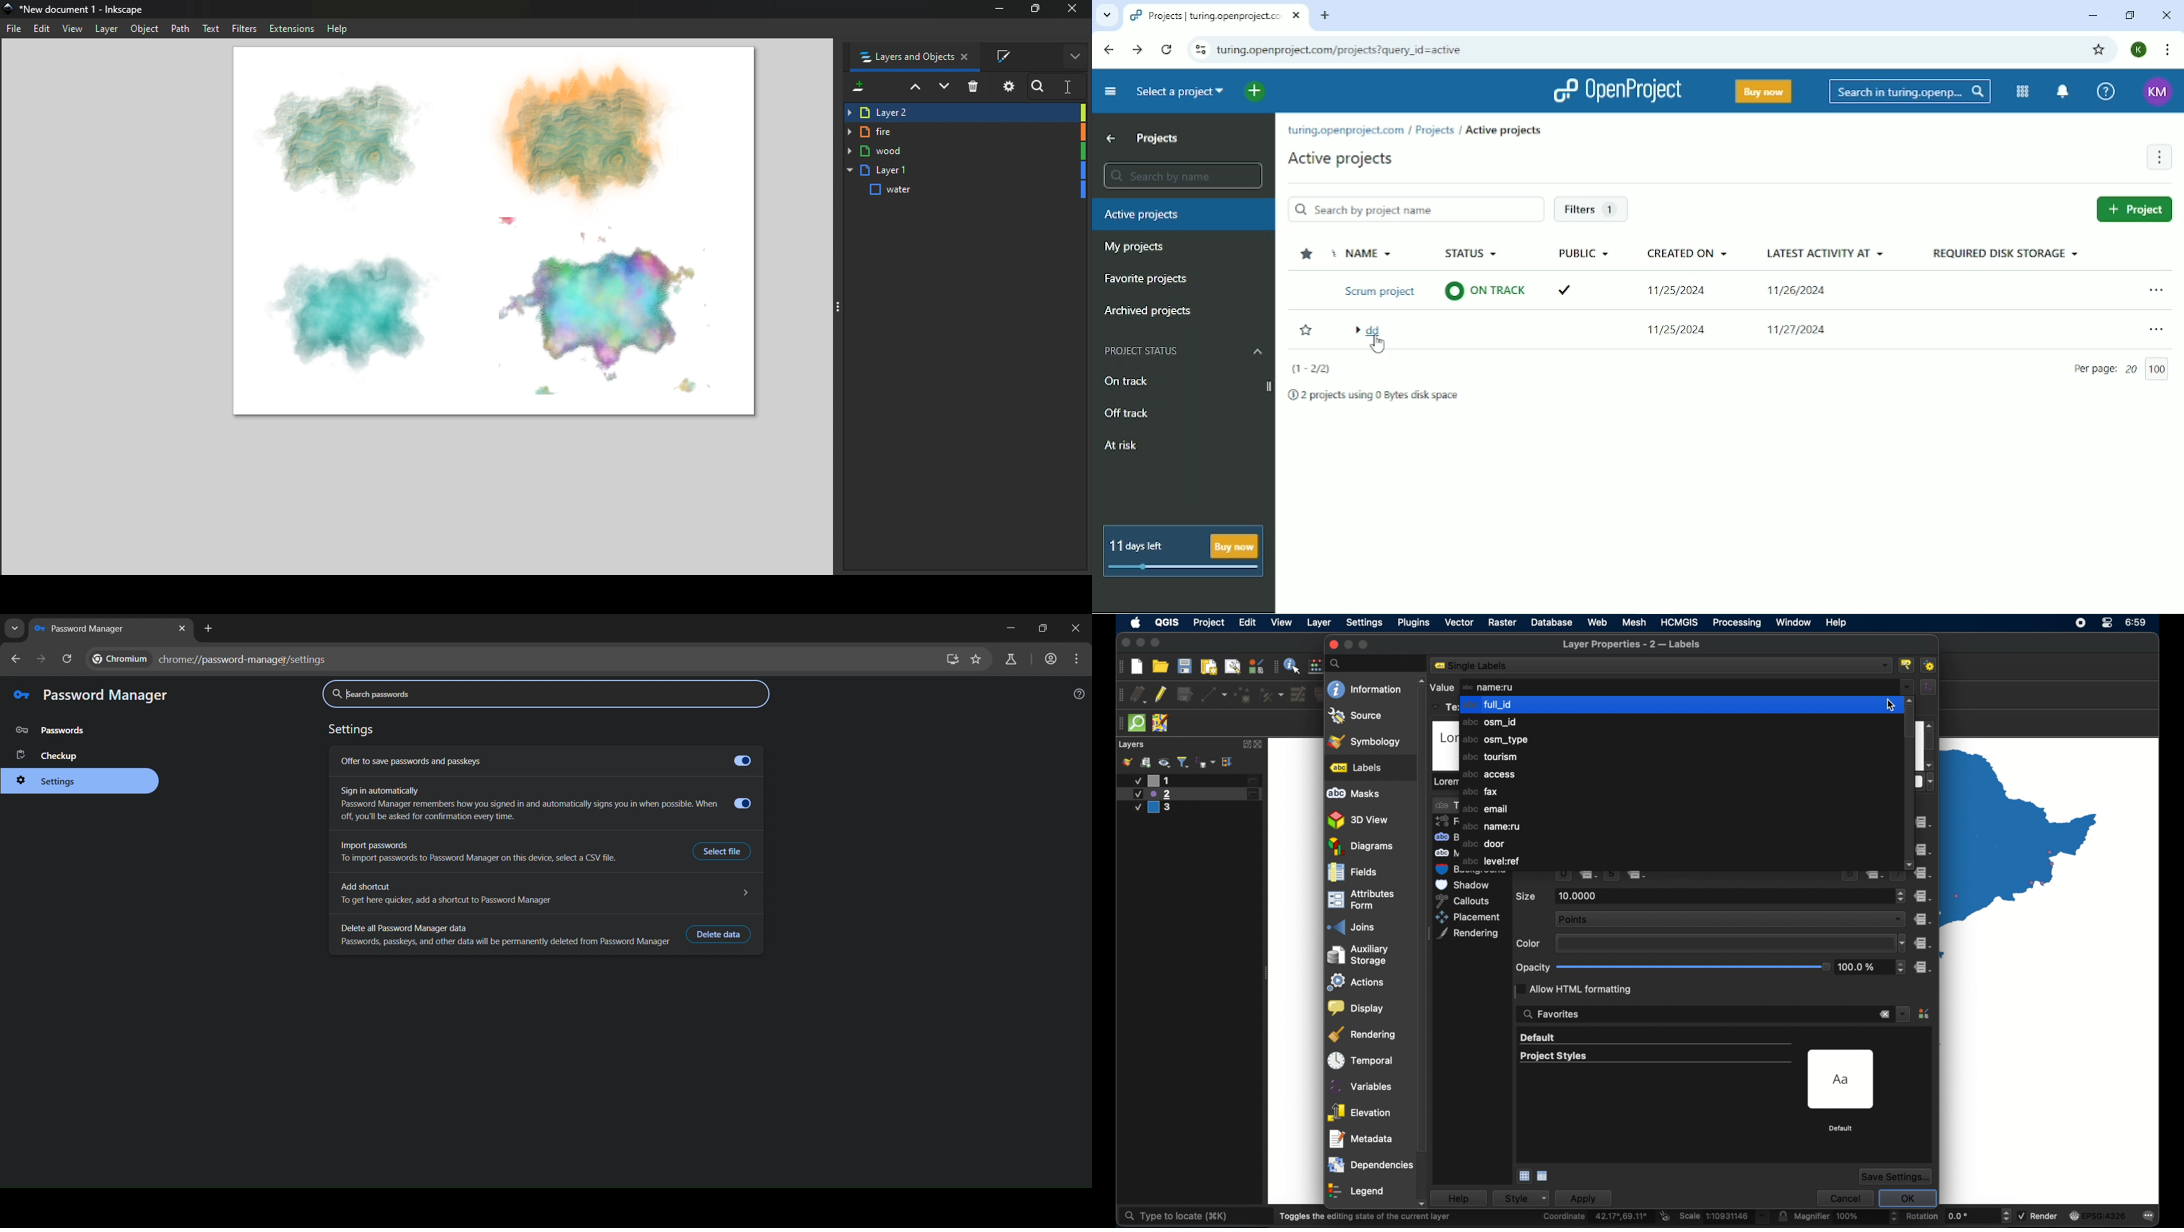 The height and width of the screenshot is (1232, 2184). Describe the element at coordinates (1158, 139) in the screenshot. I see `Projects` at that location.